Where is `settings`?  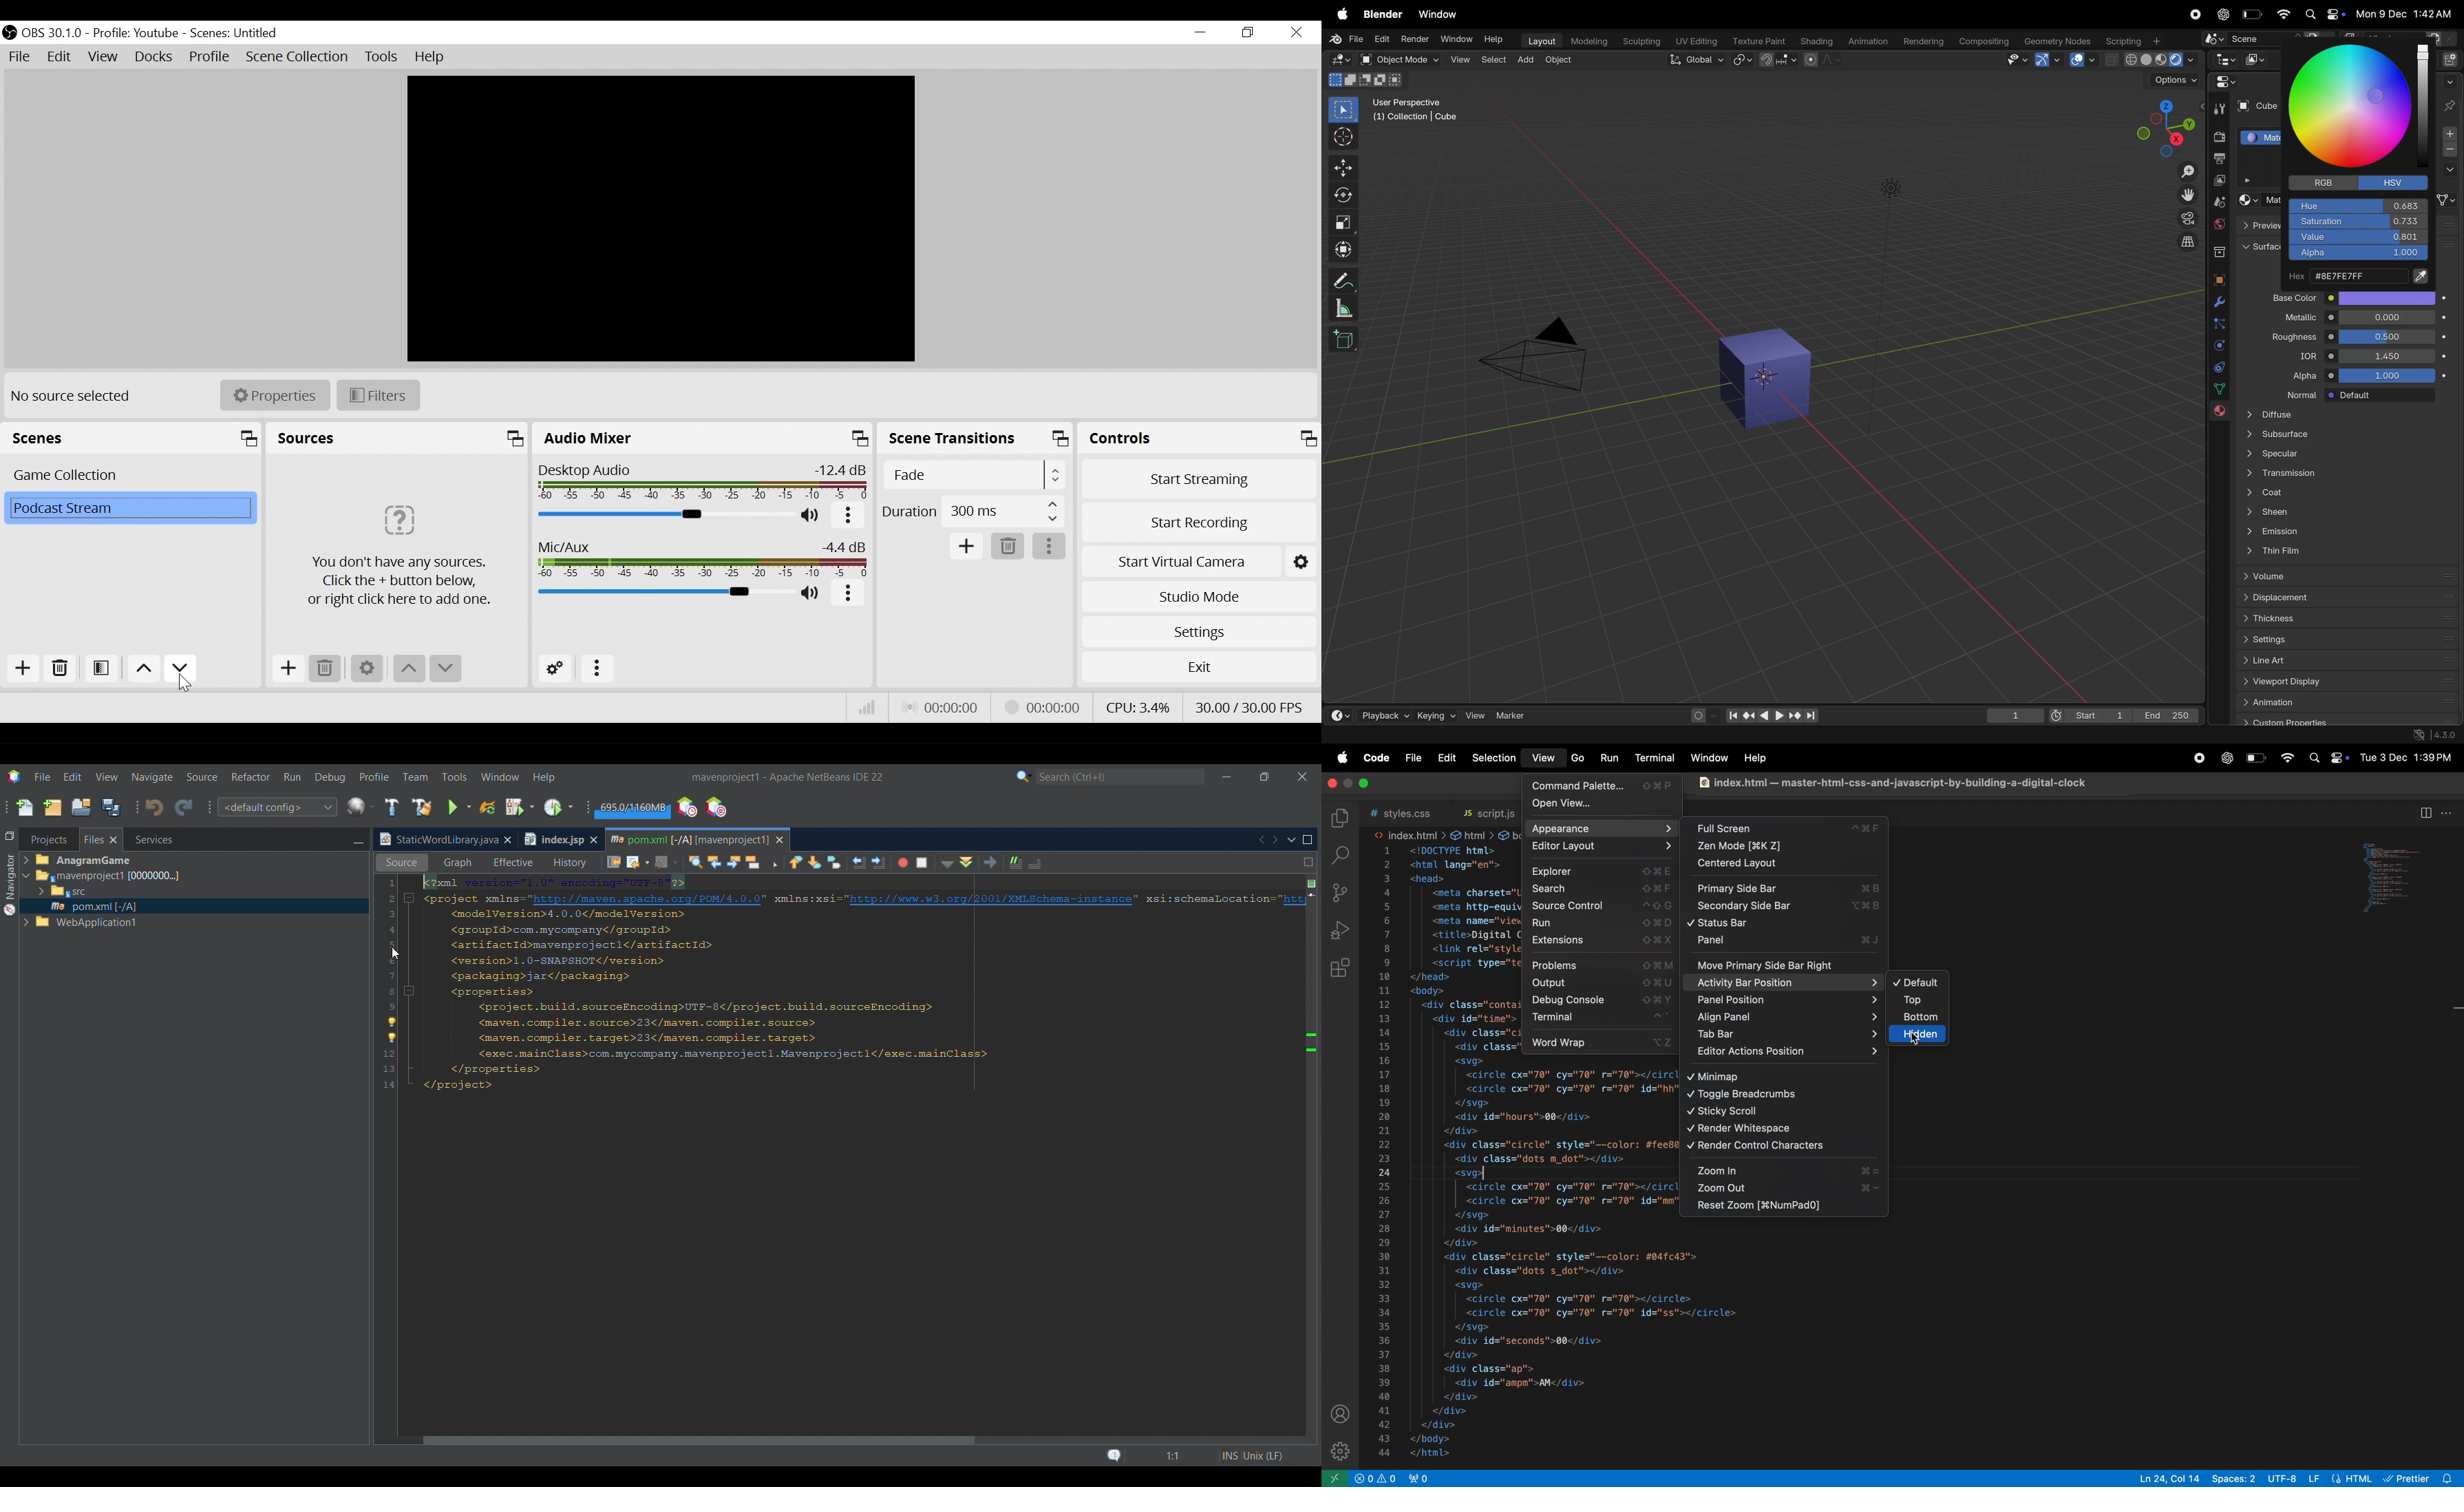 settings is located at coordinates (1341, 1449).